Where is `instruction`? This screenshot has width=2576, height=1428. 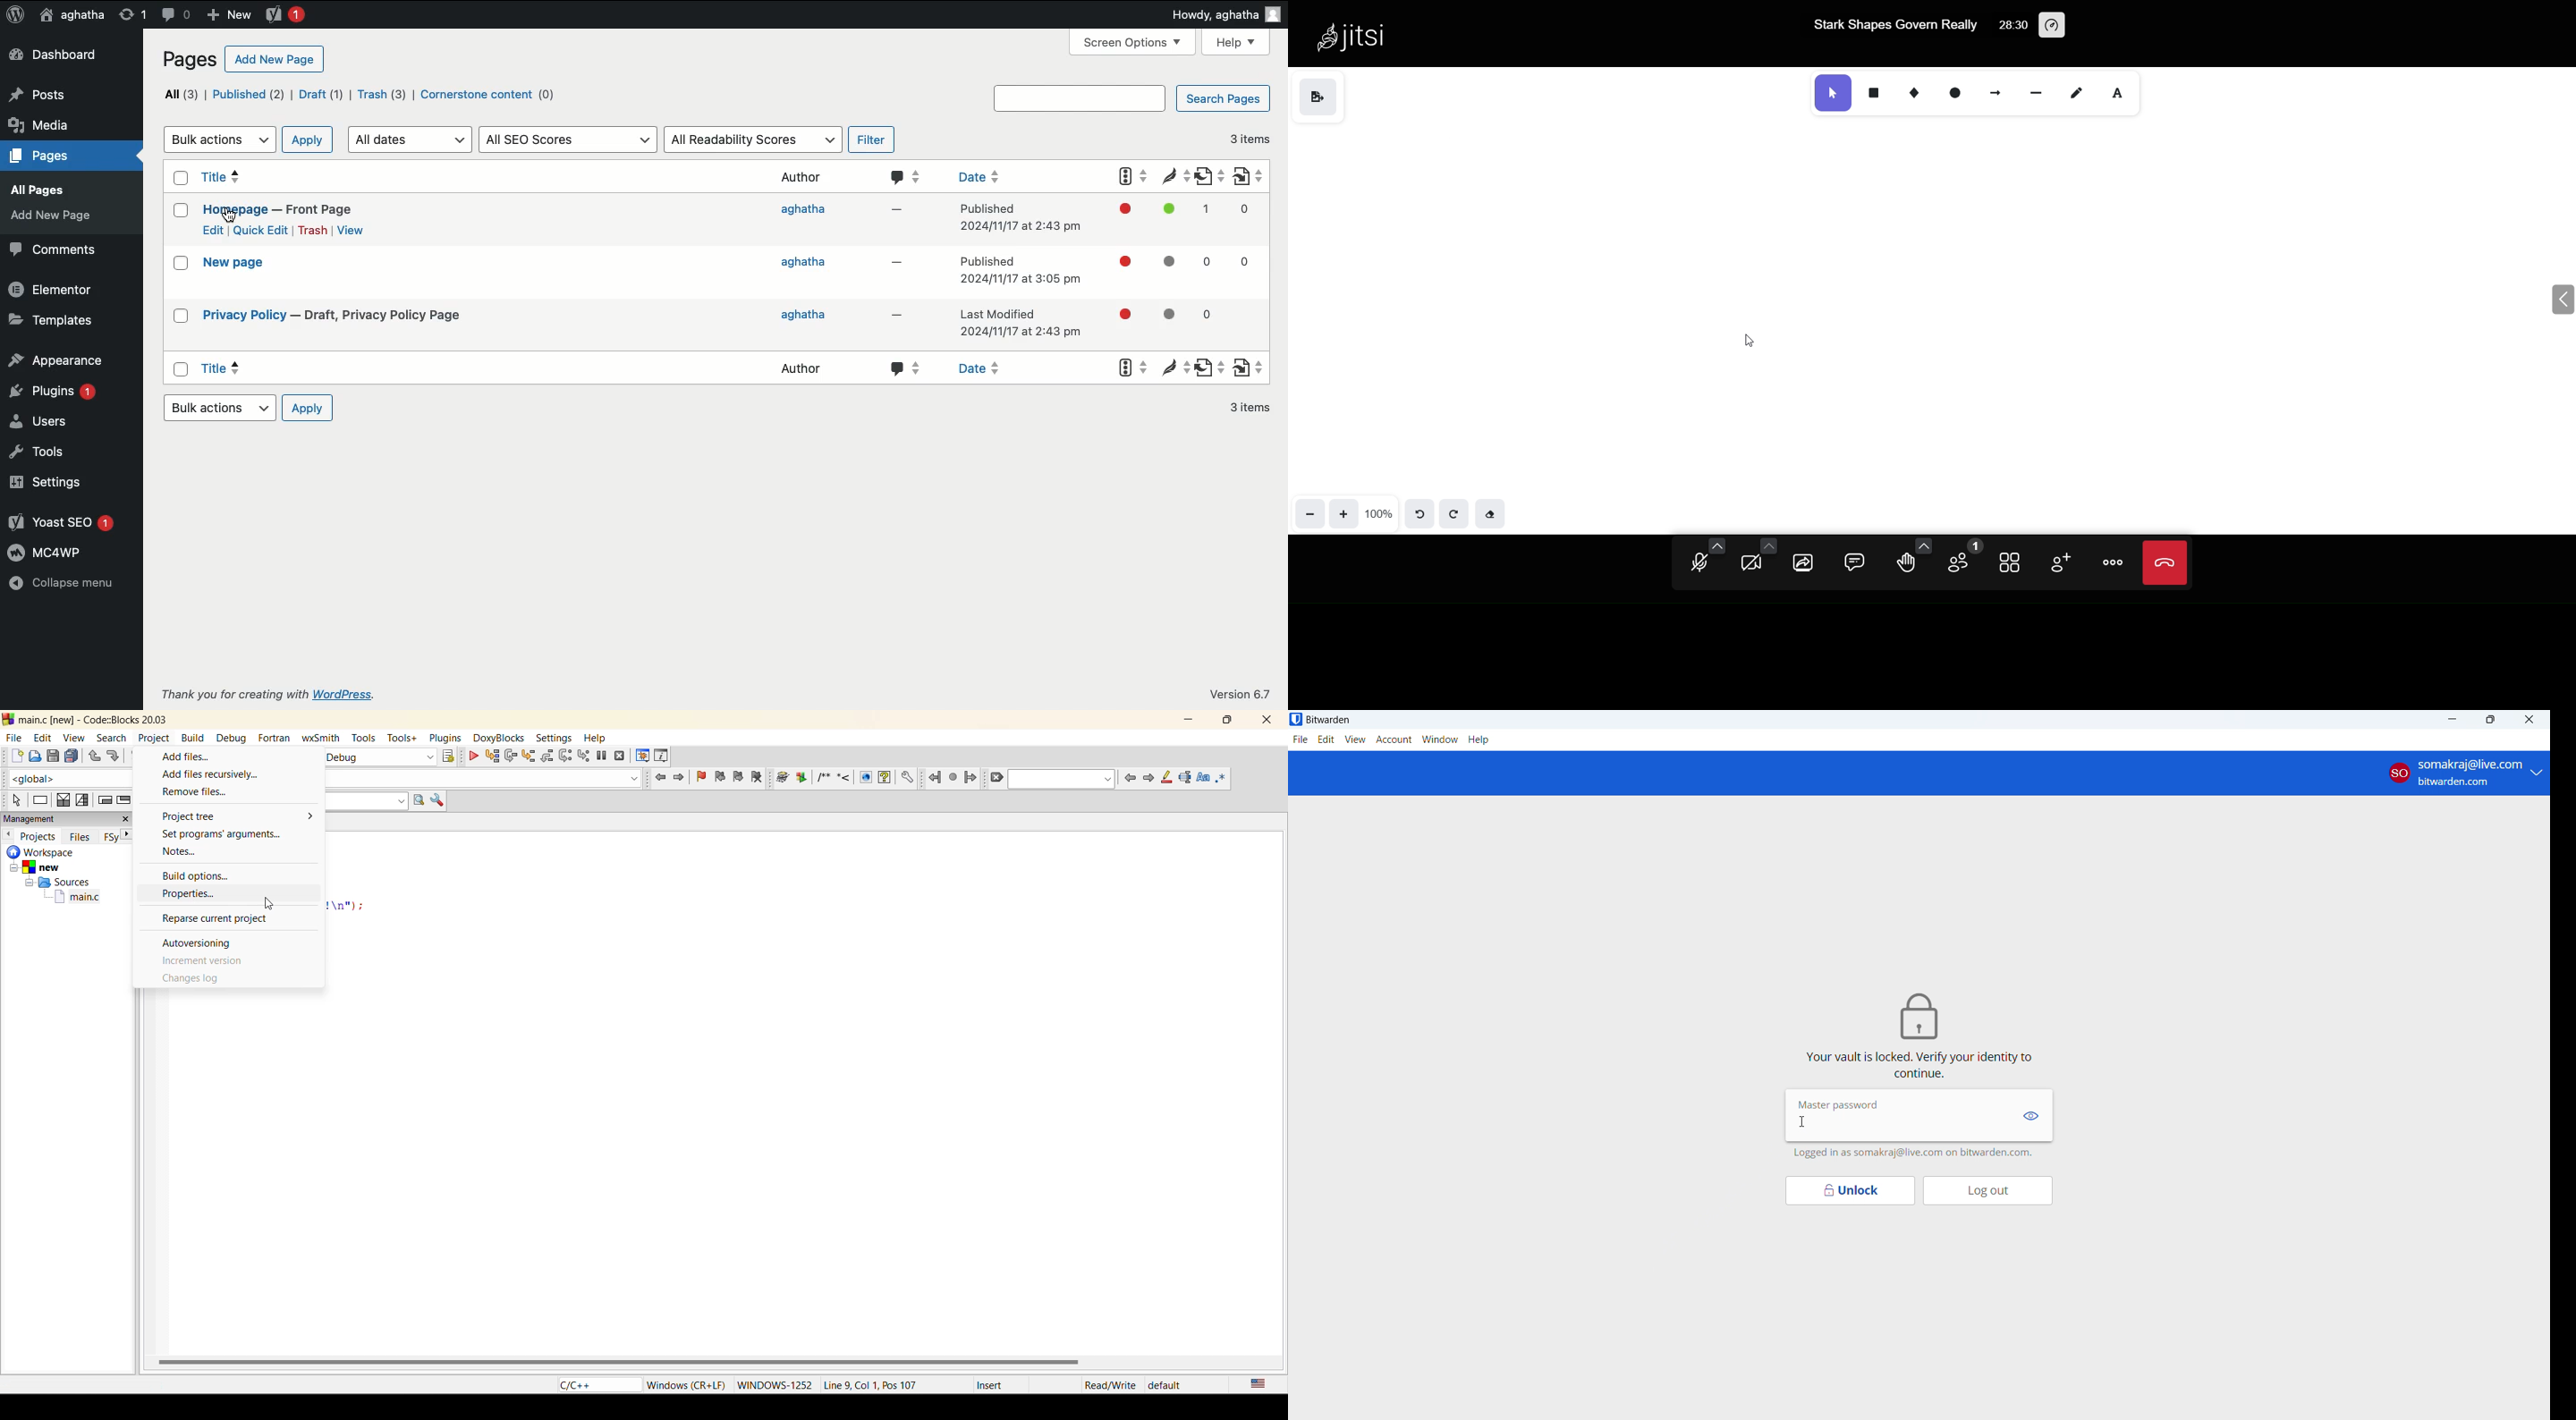 instruction is located at coordinates (40, 800).